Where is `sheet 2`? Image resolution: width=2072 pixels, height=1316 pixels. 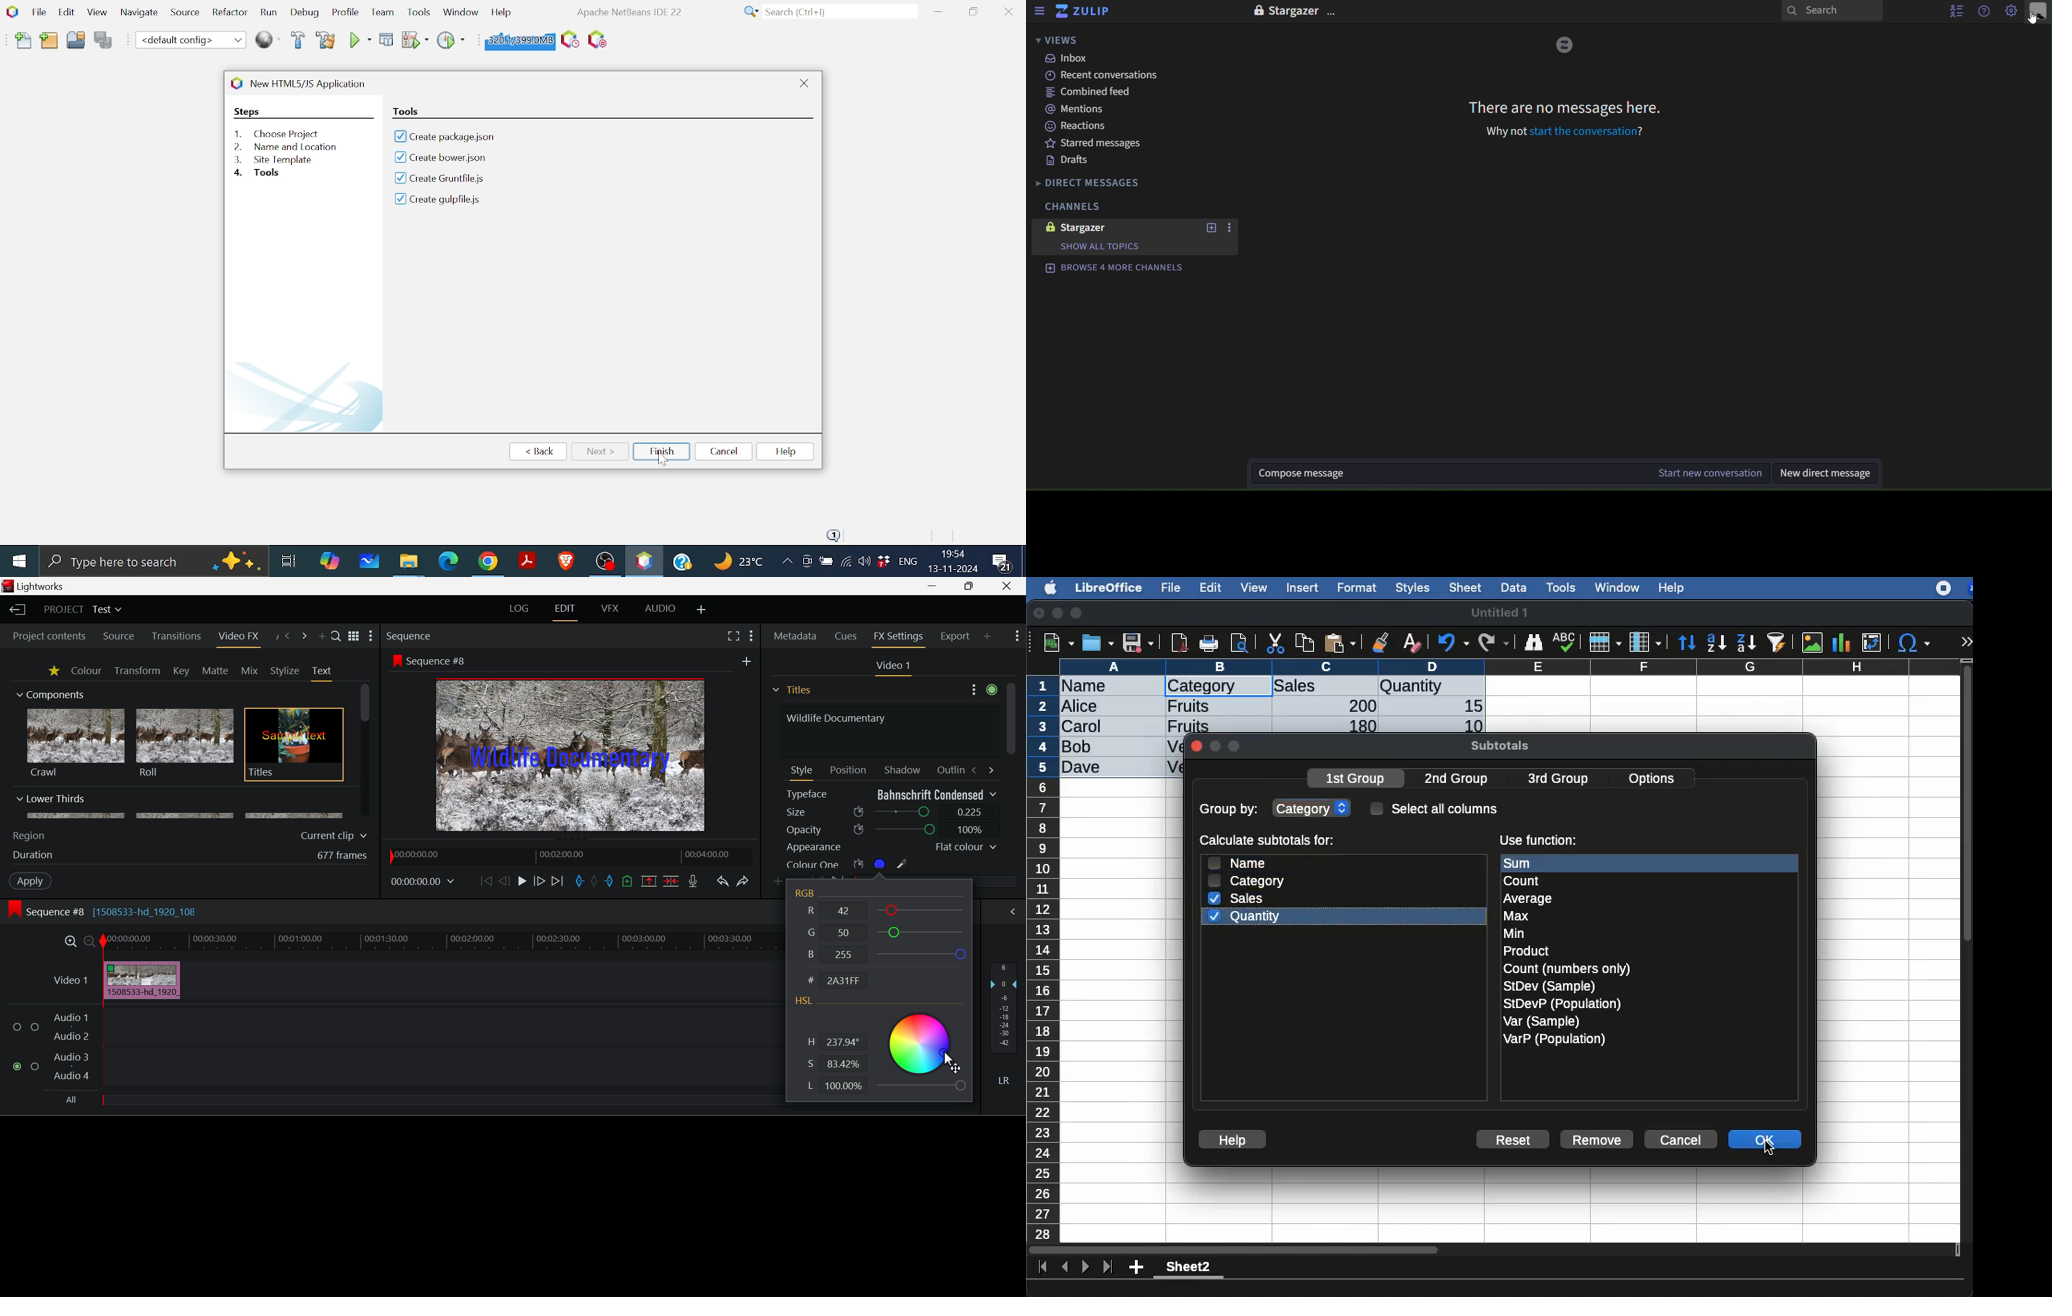
sheet 2 is located at coordinates (1188, 1269).